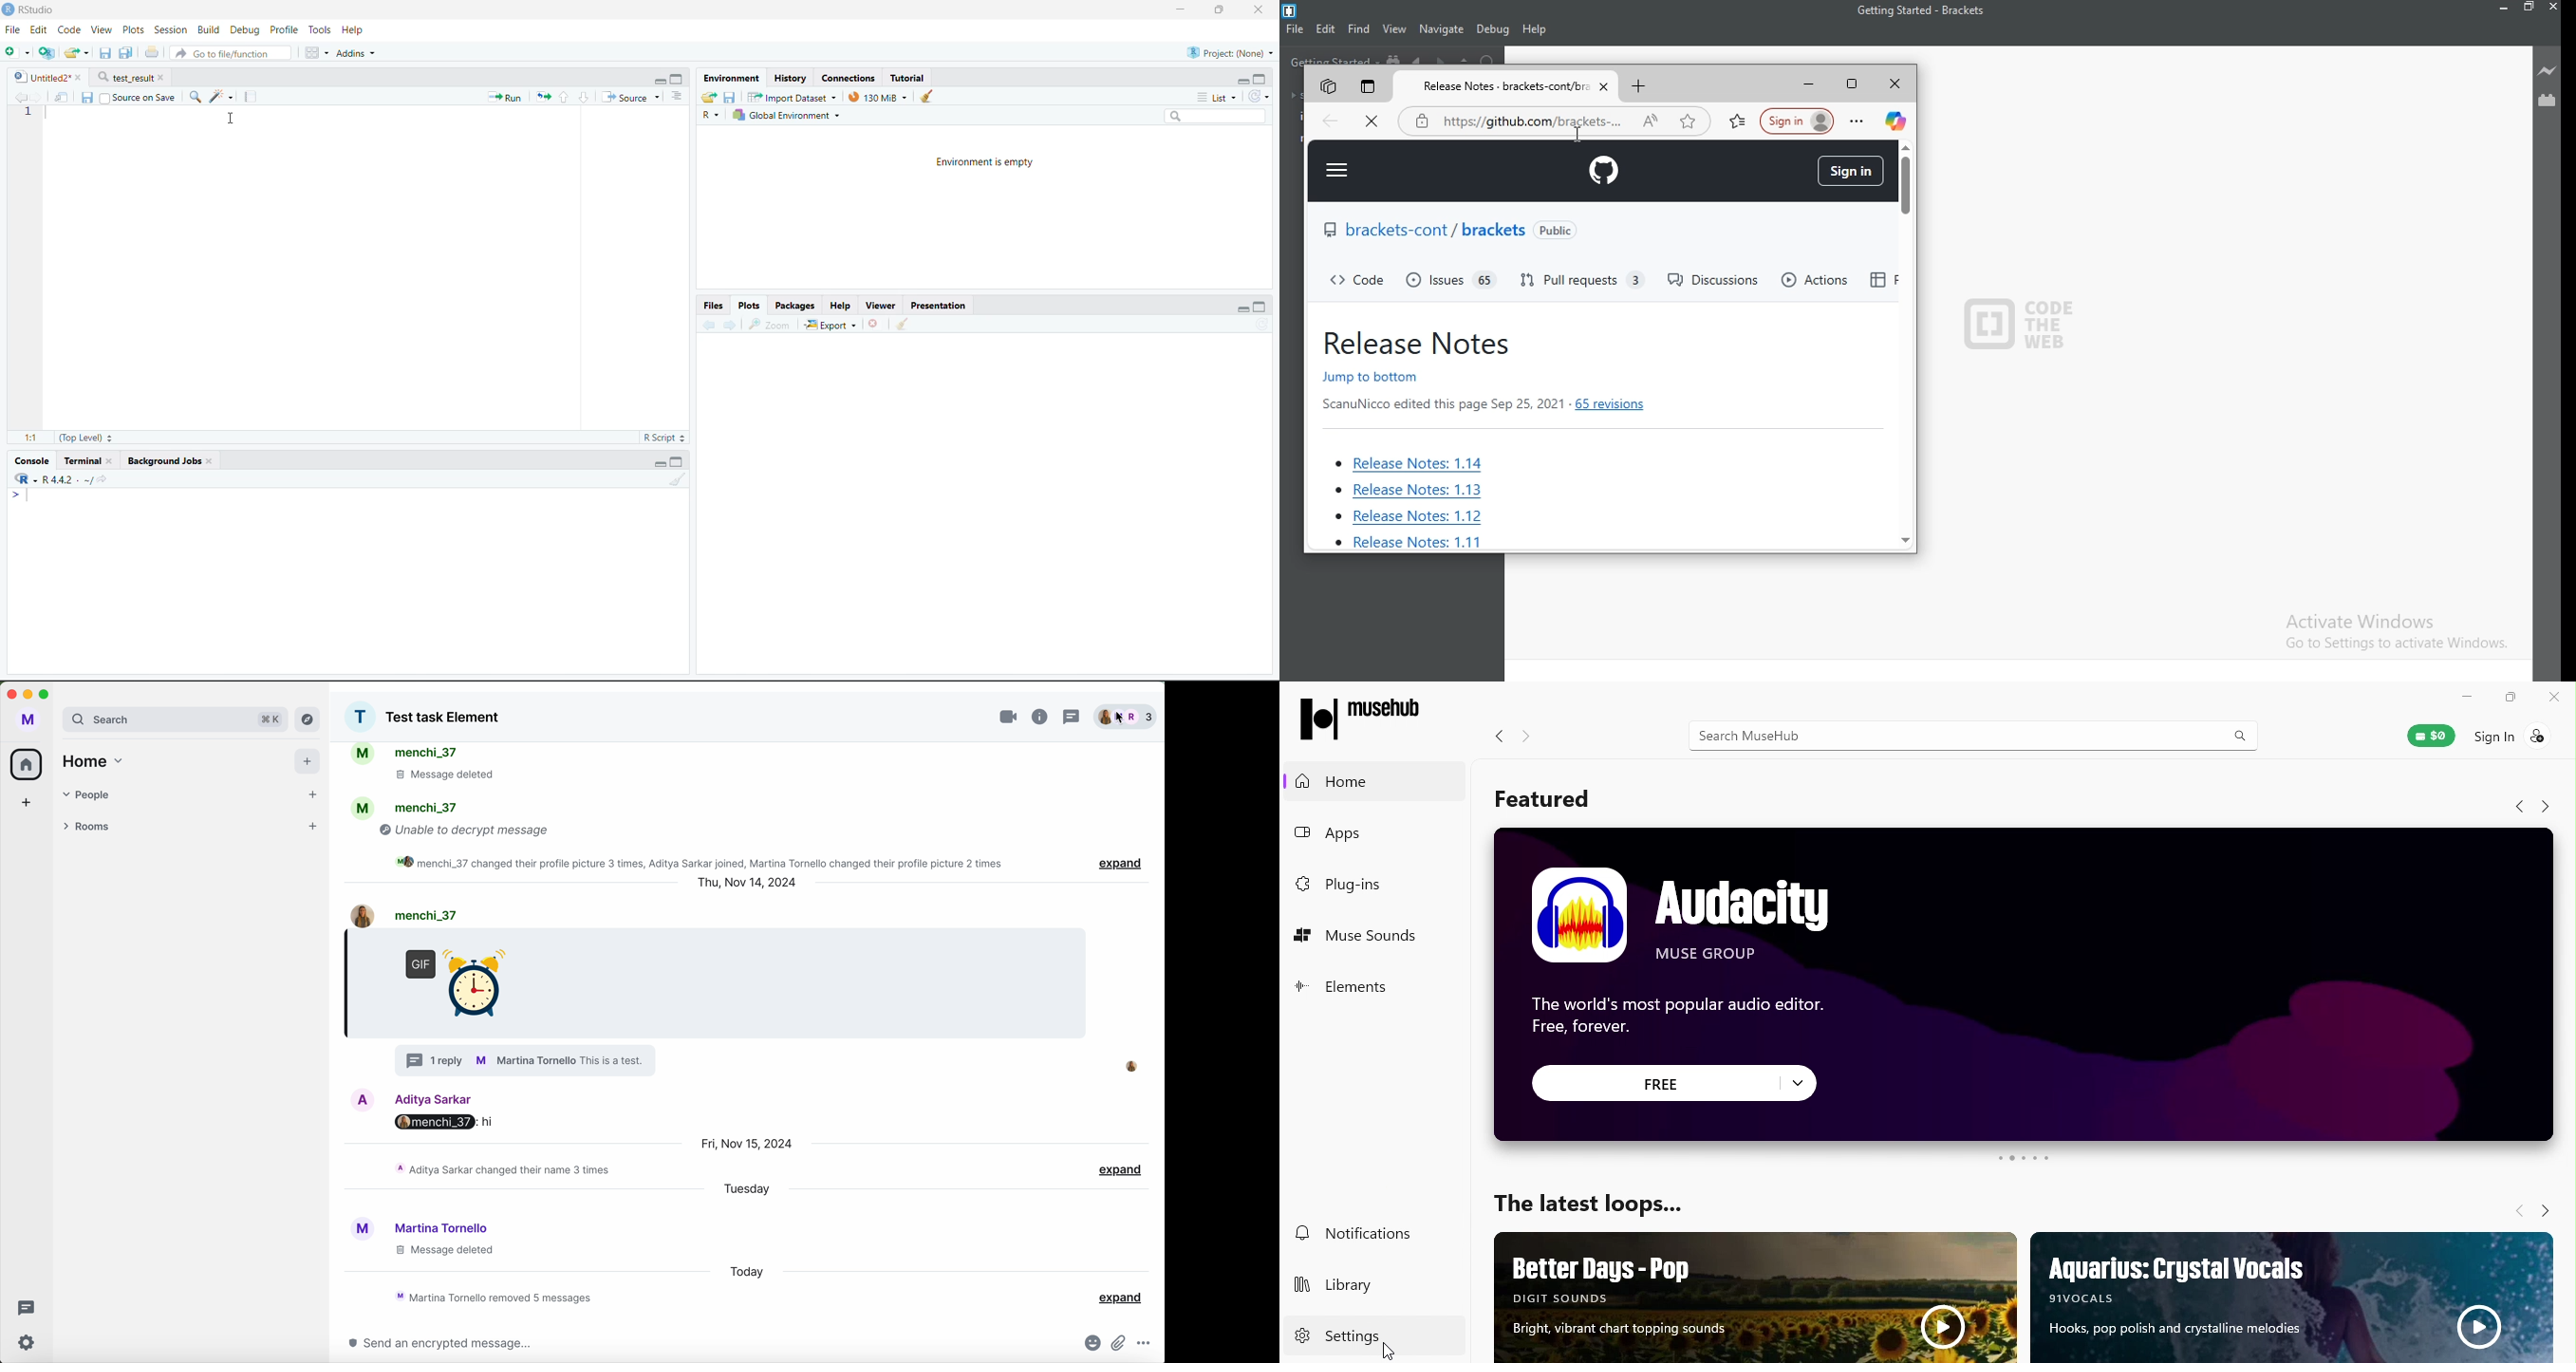  I want to click on Help, so click(357, 30).